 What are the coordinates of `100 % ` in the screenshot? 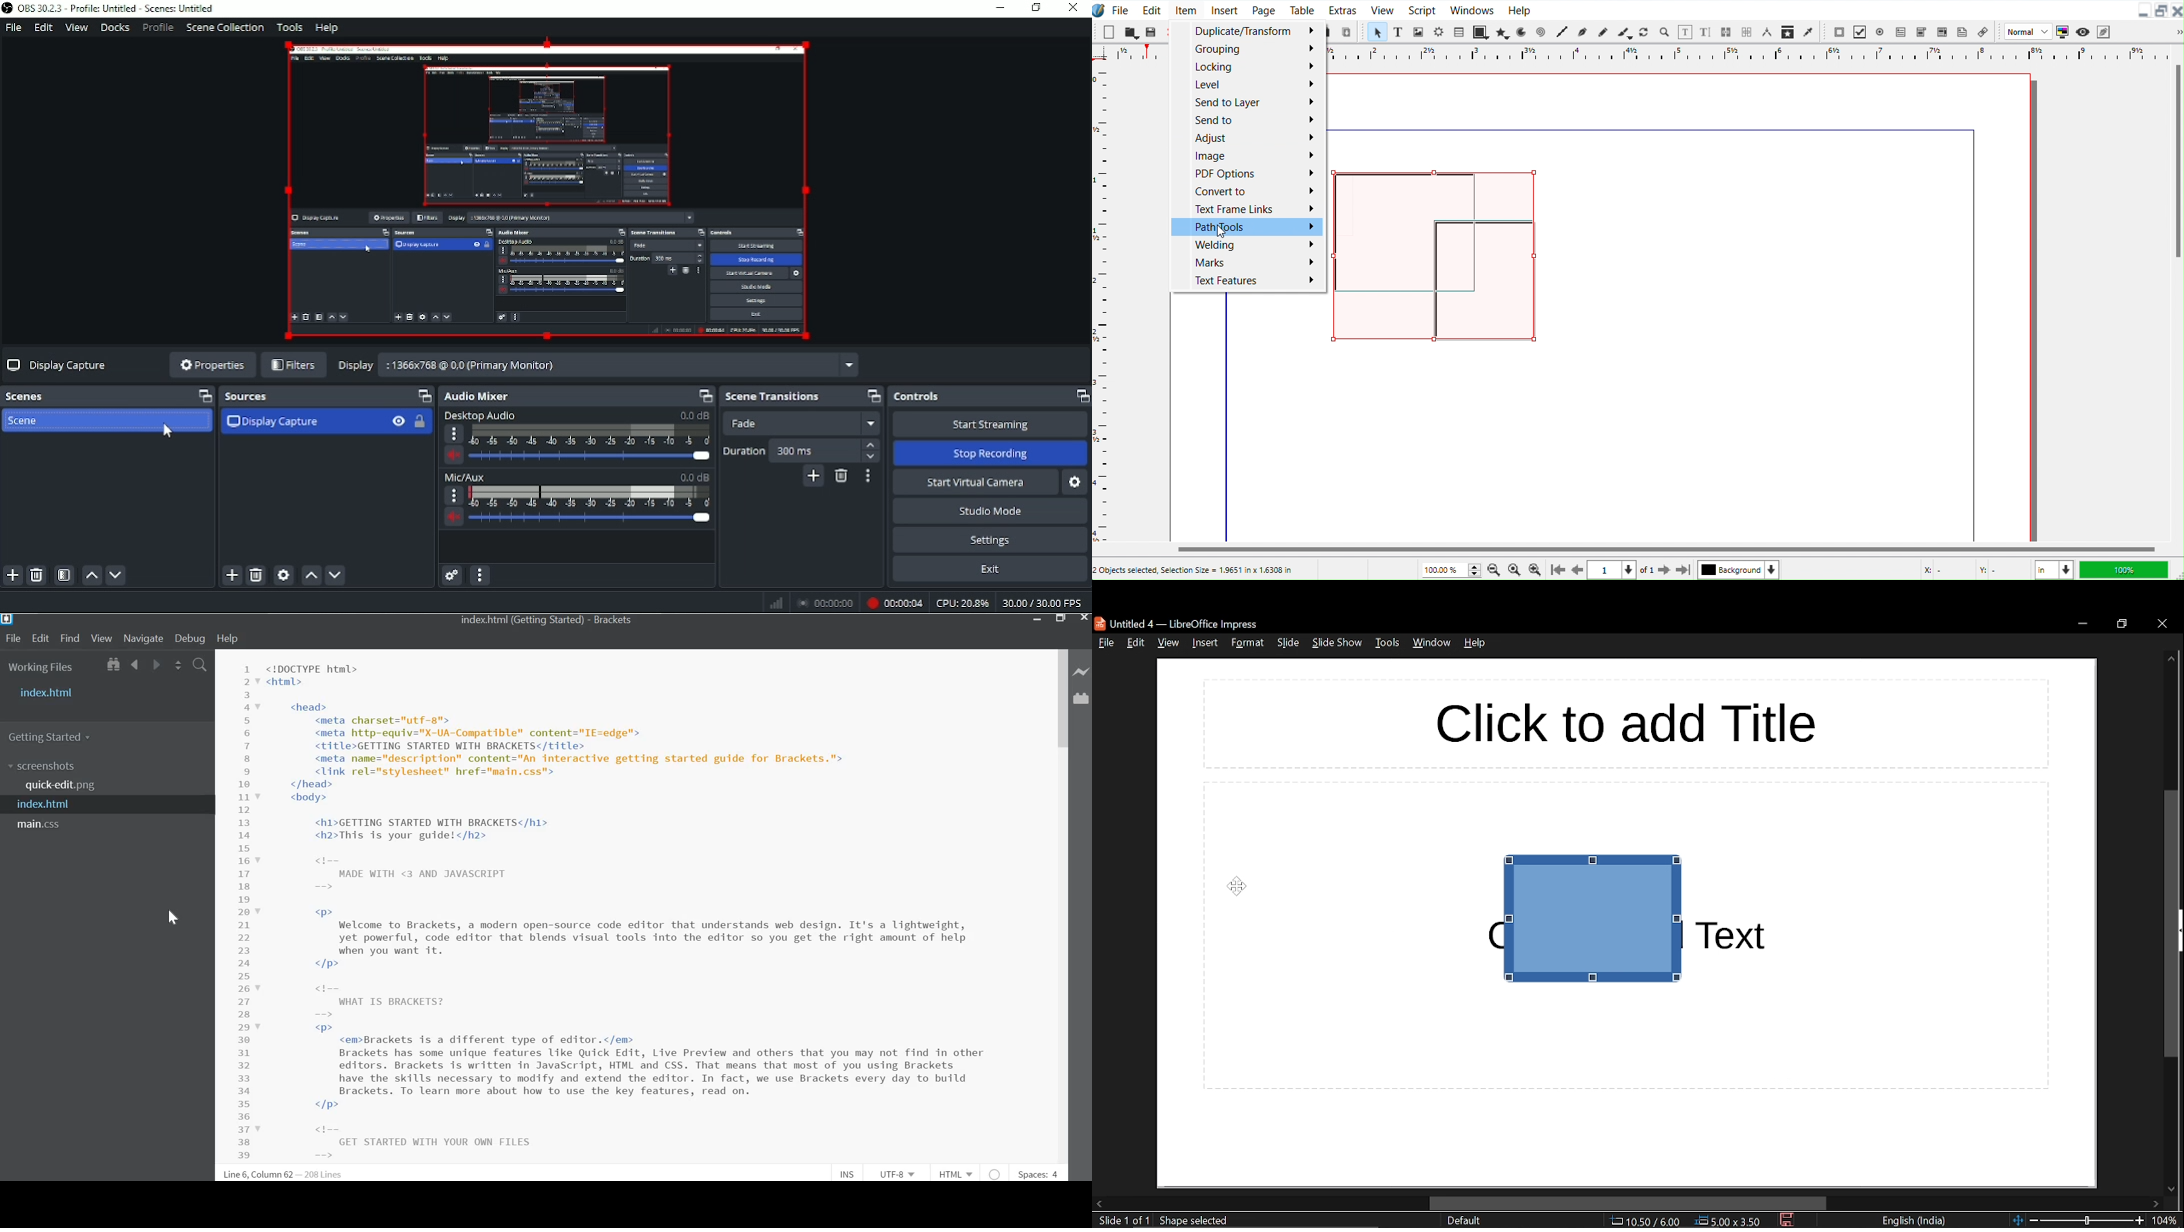 It's located at (2126, 570).